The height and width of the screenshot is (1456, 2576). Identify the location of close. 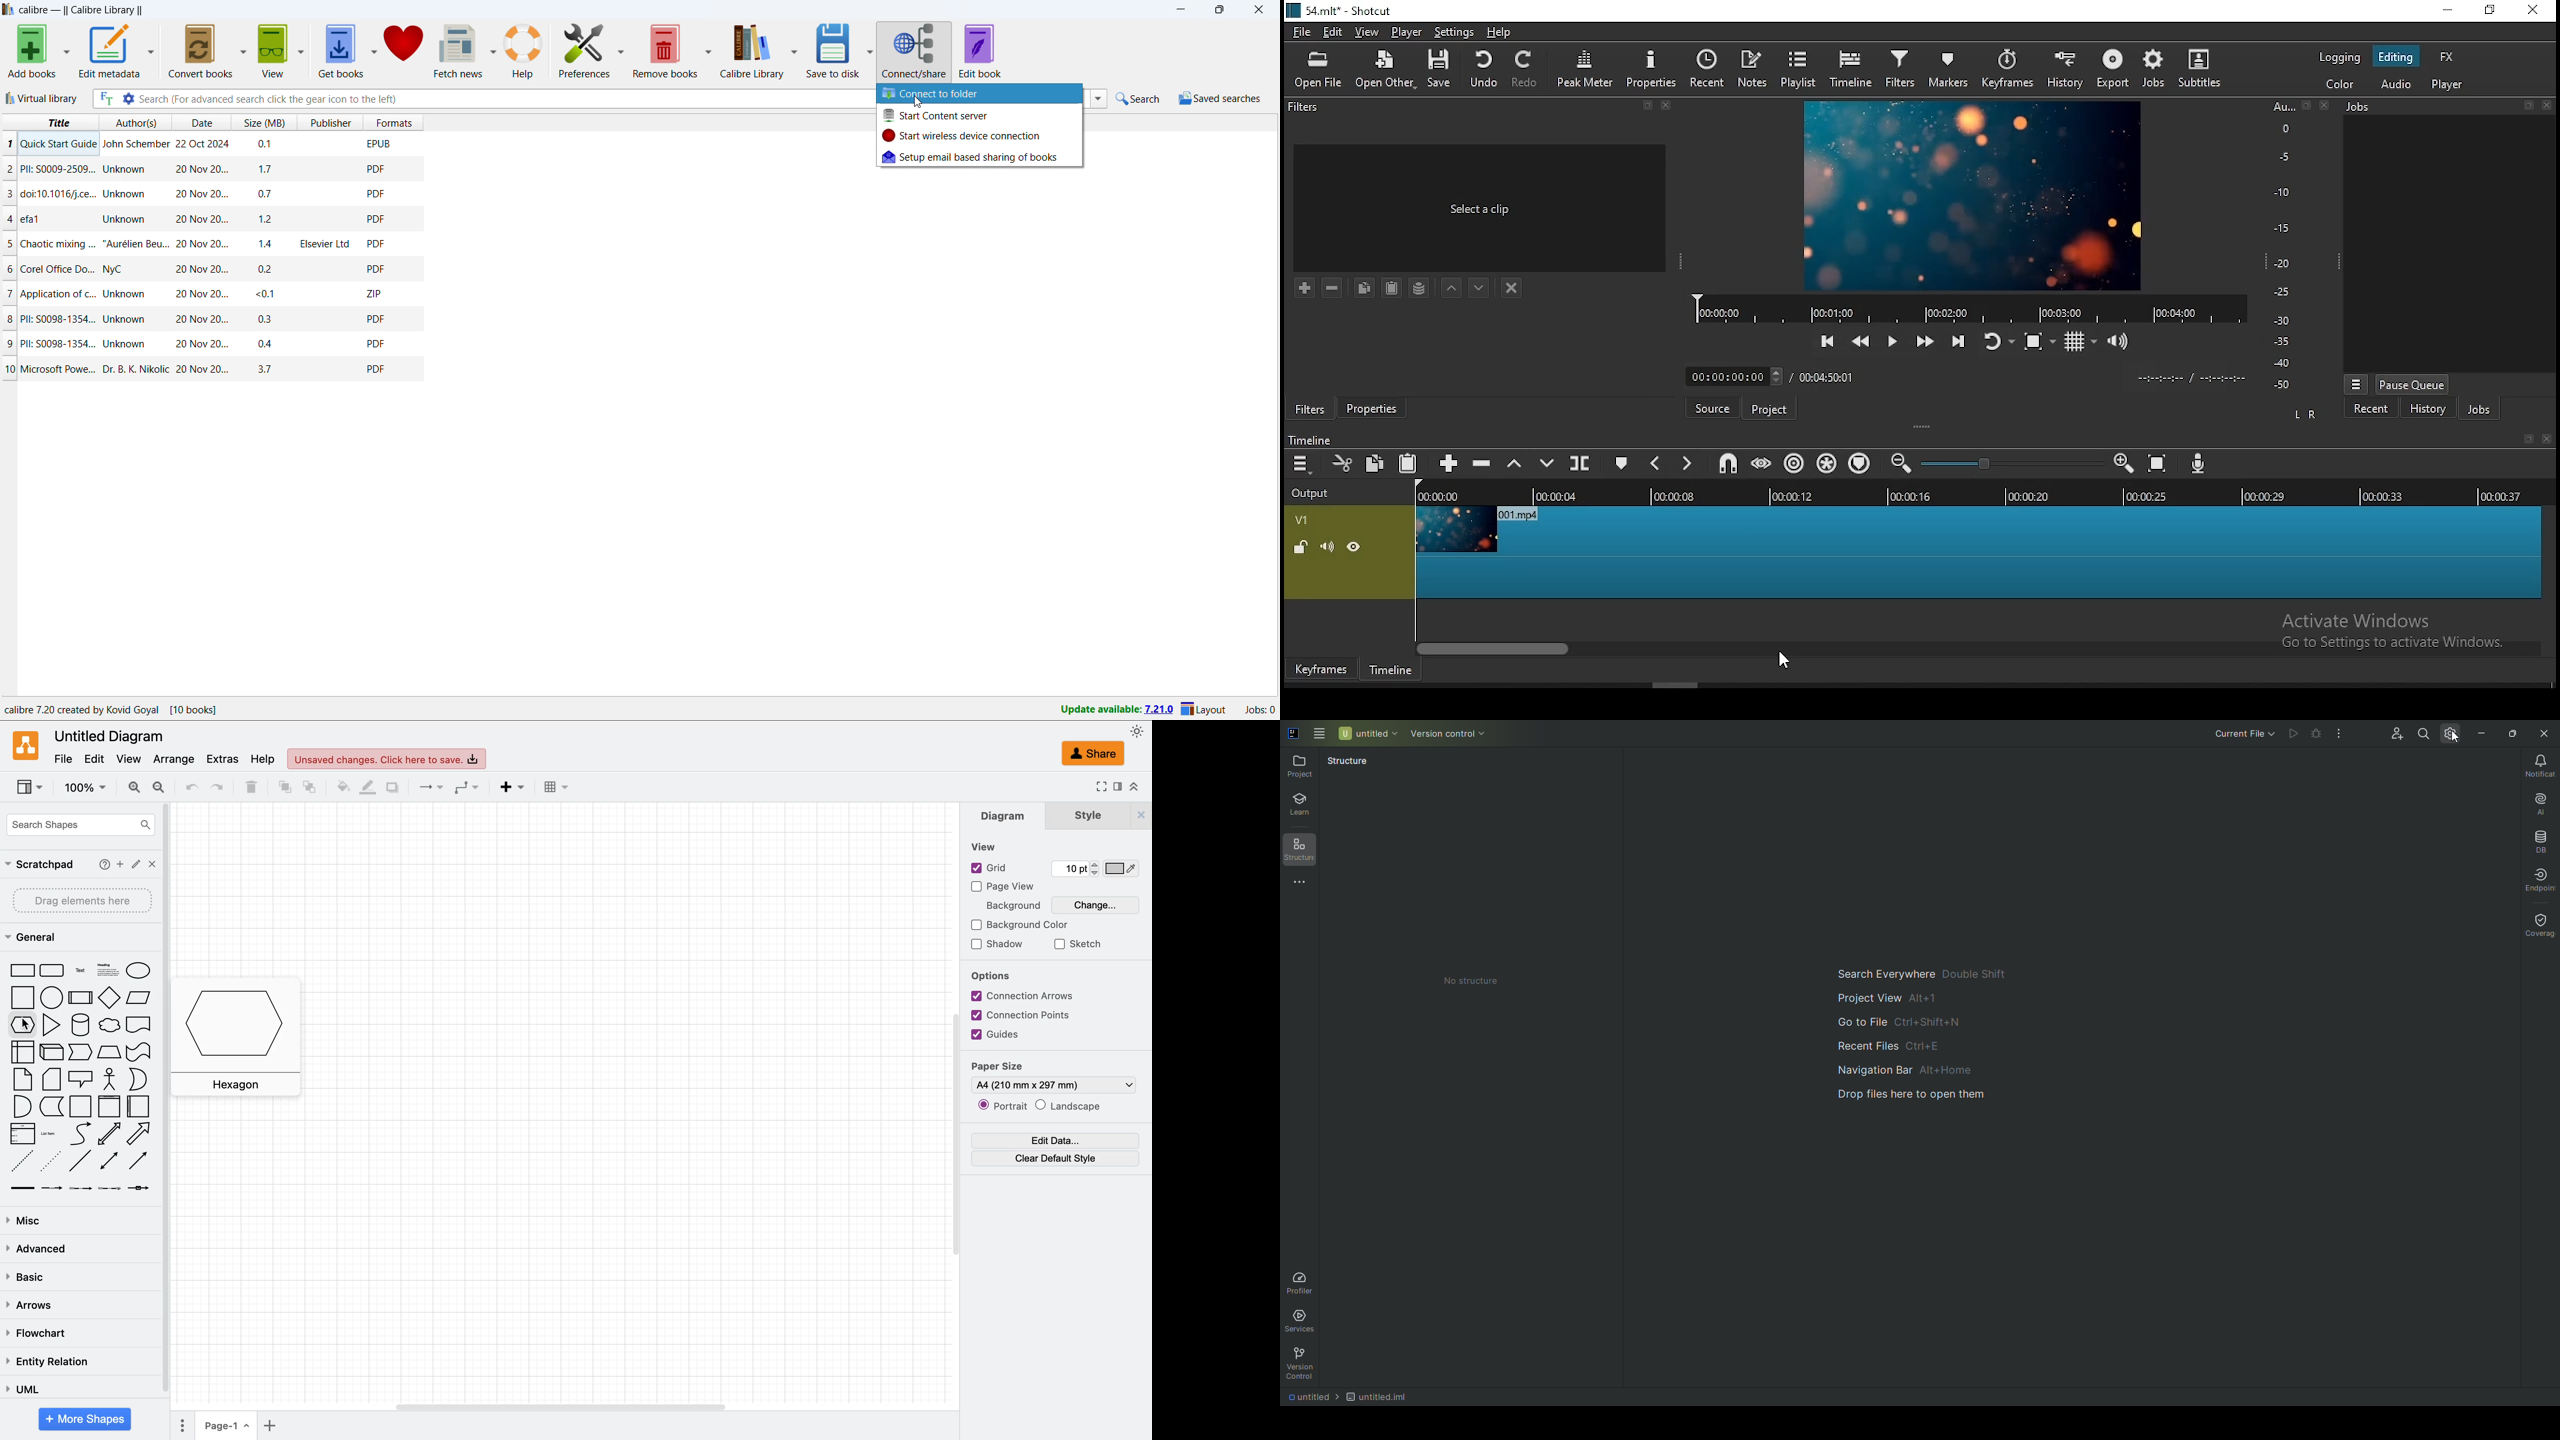
(152, 864).